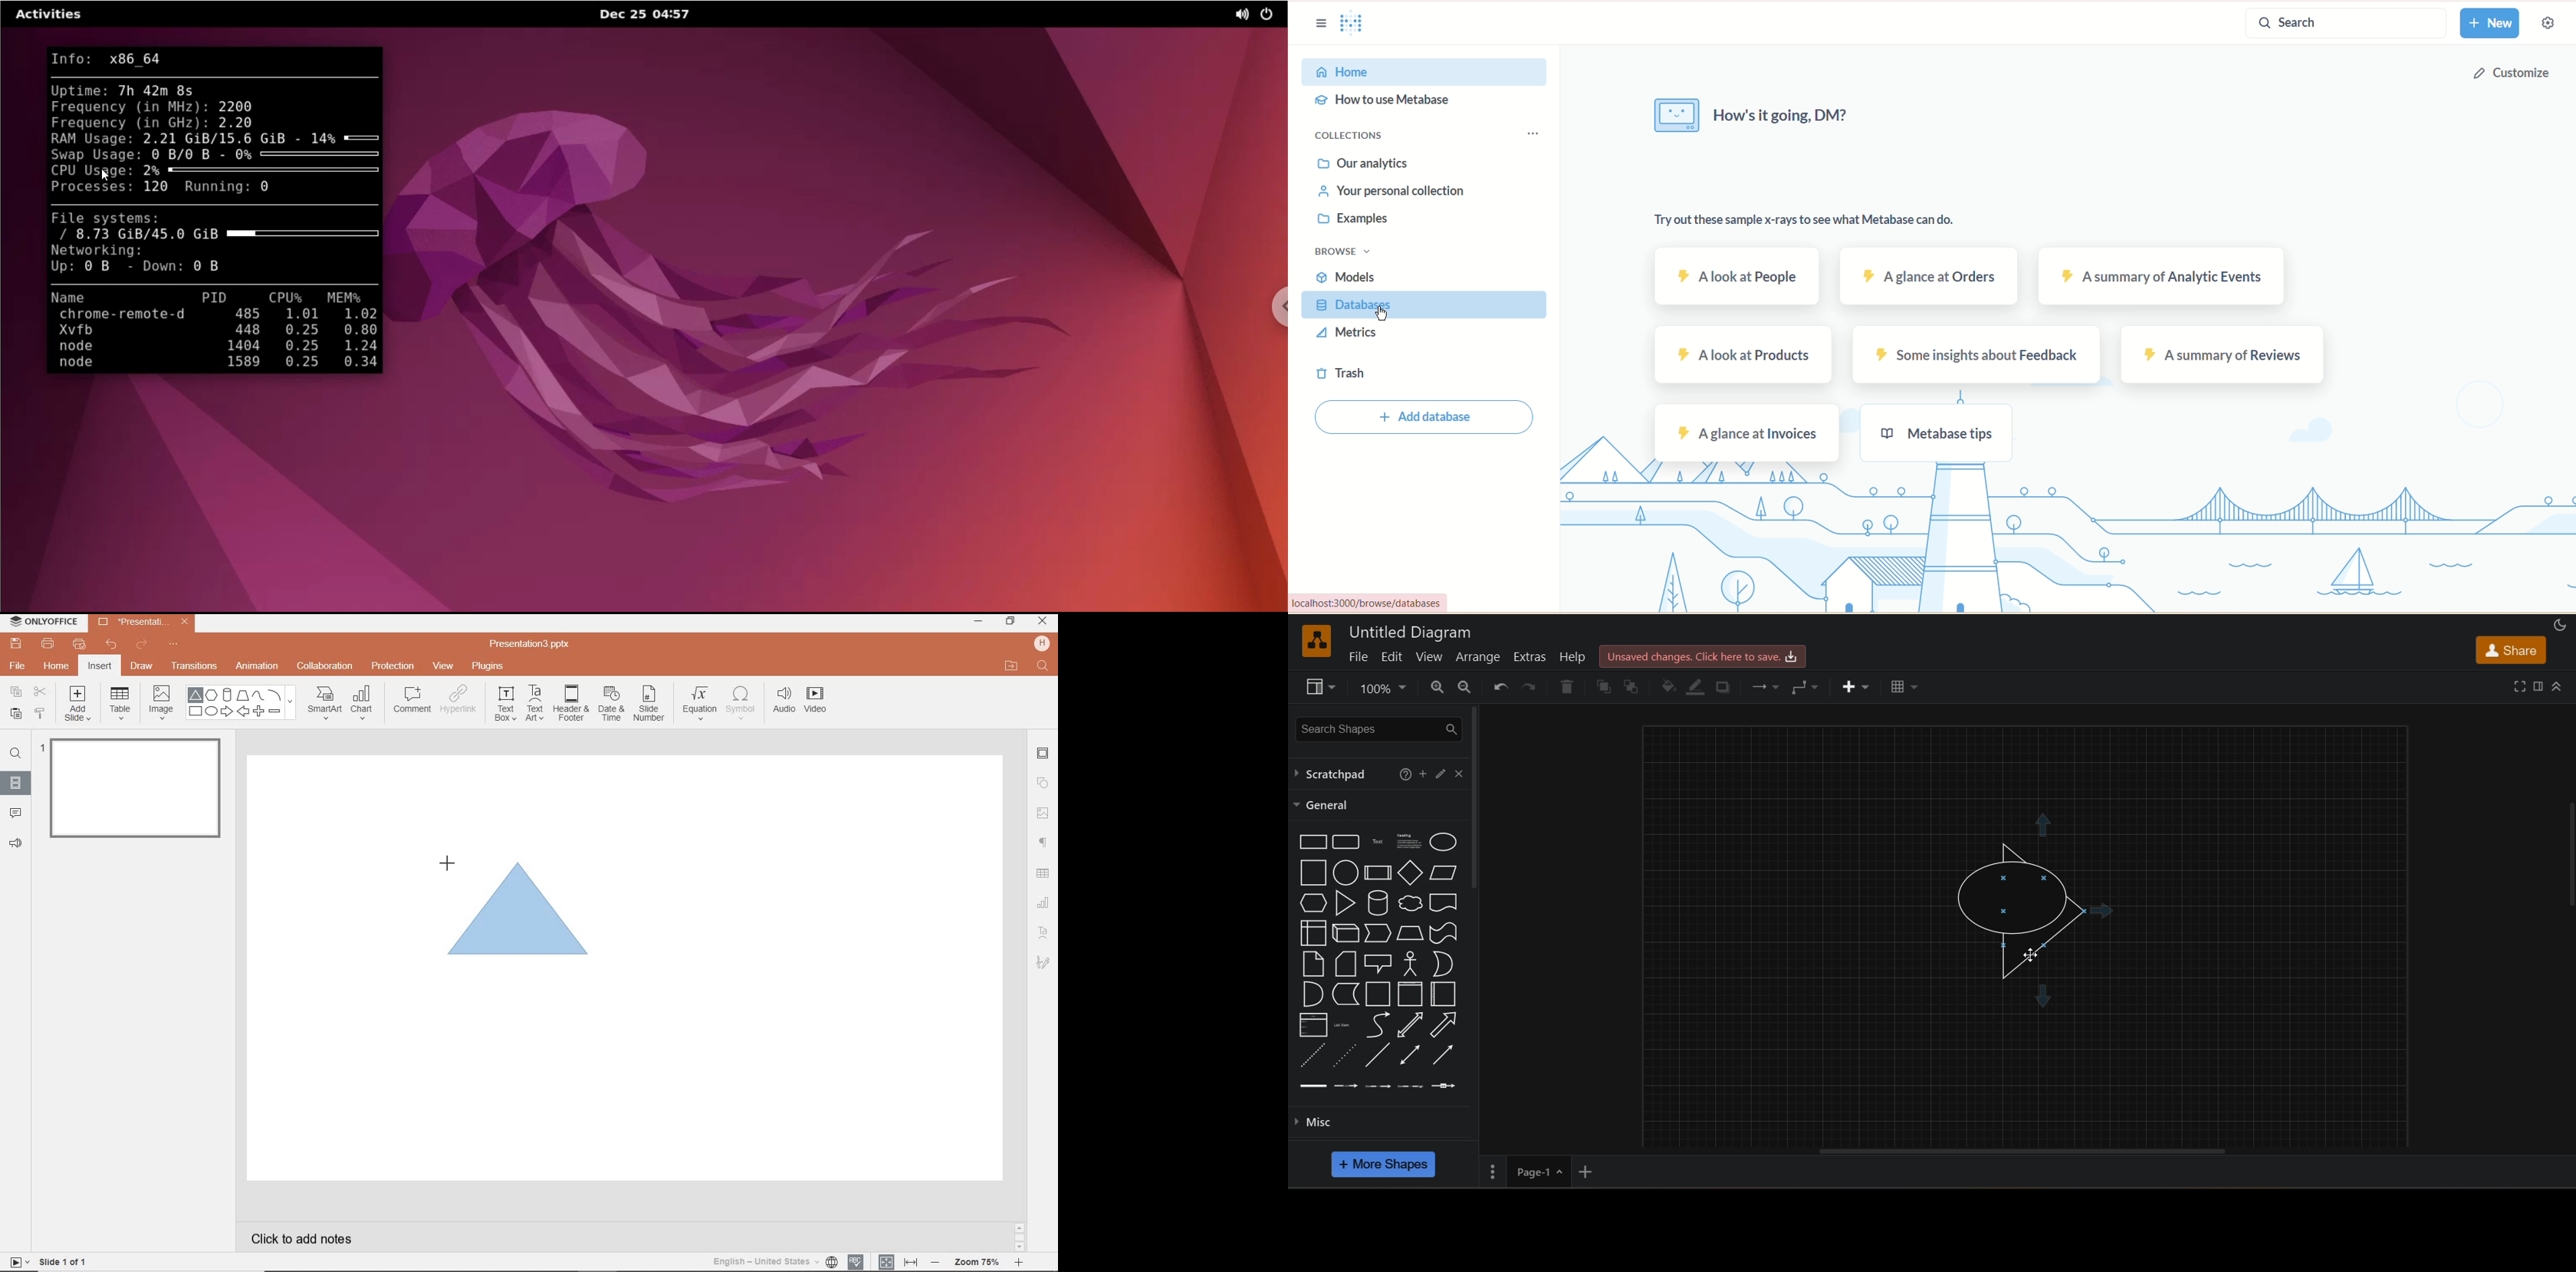  I want to click on text box, so click(1409, 840).